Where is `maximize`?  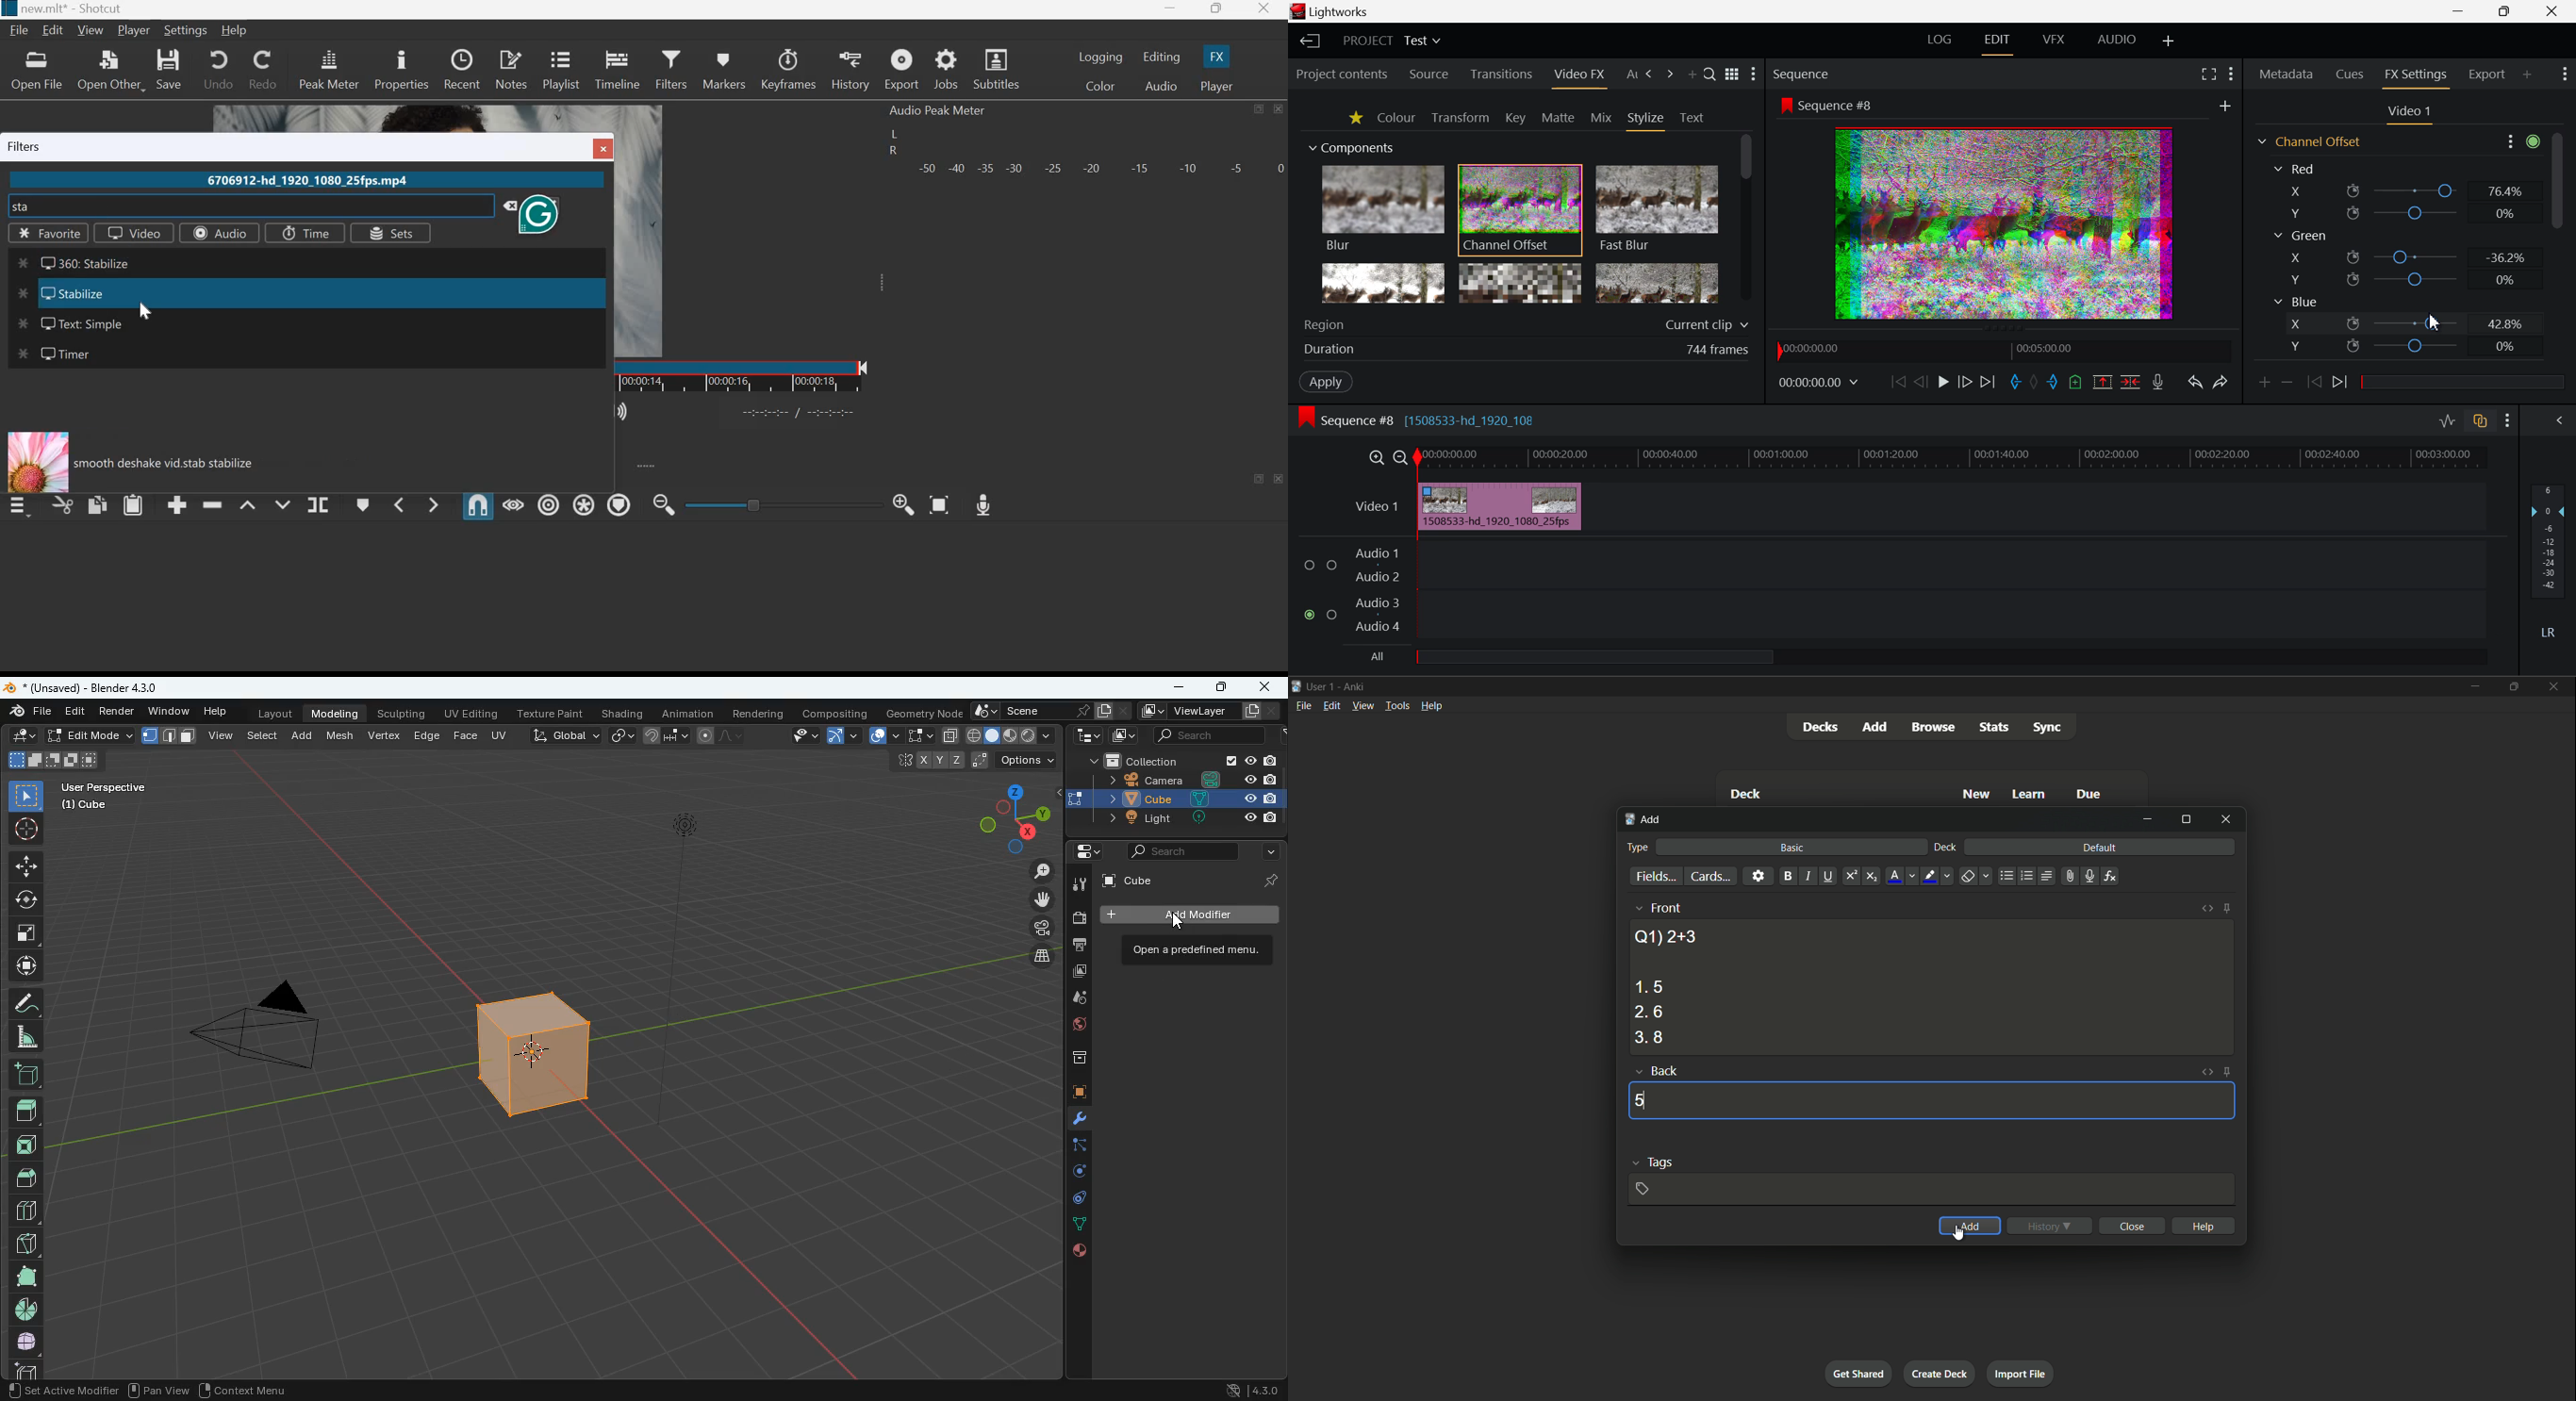 maximize is located at coordinates (1259, 480).